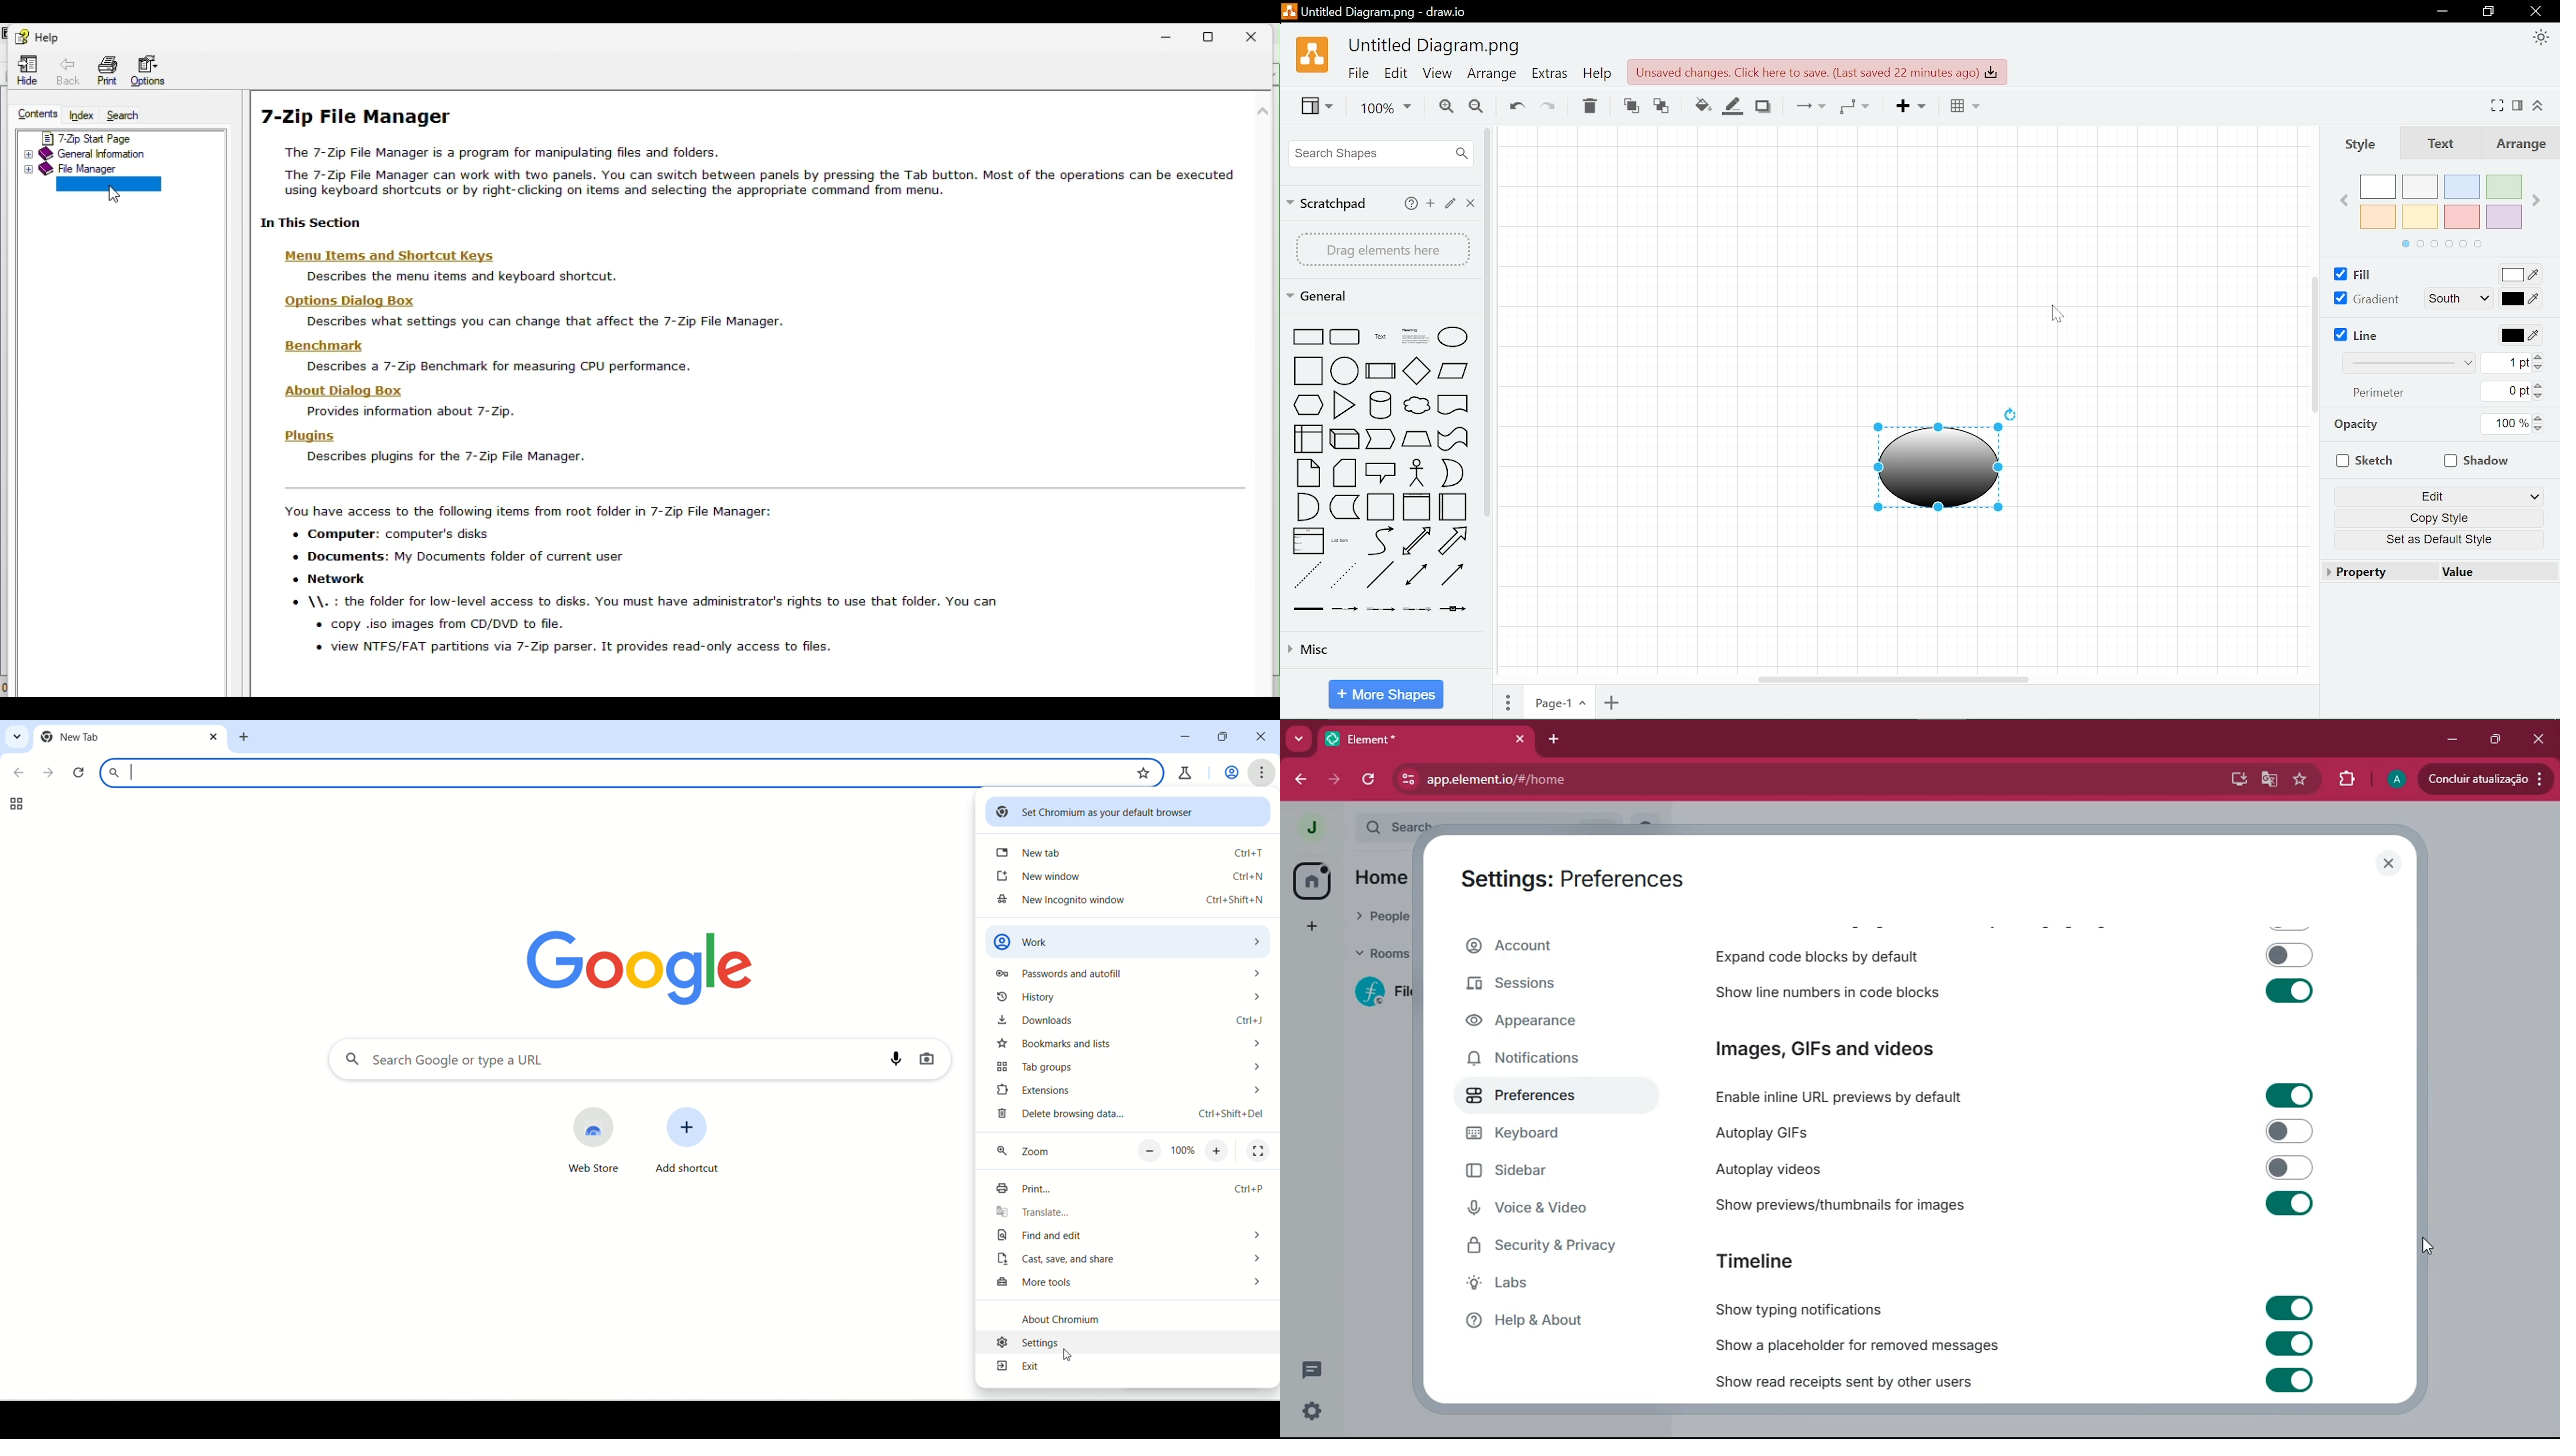 The image size is (2576, 1456). Describe the element at coordinates (1854, 106) in the screenshot. I see `waypoints` at that location.